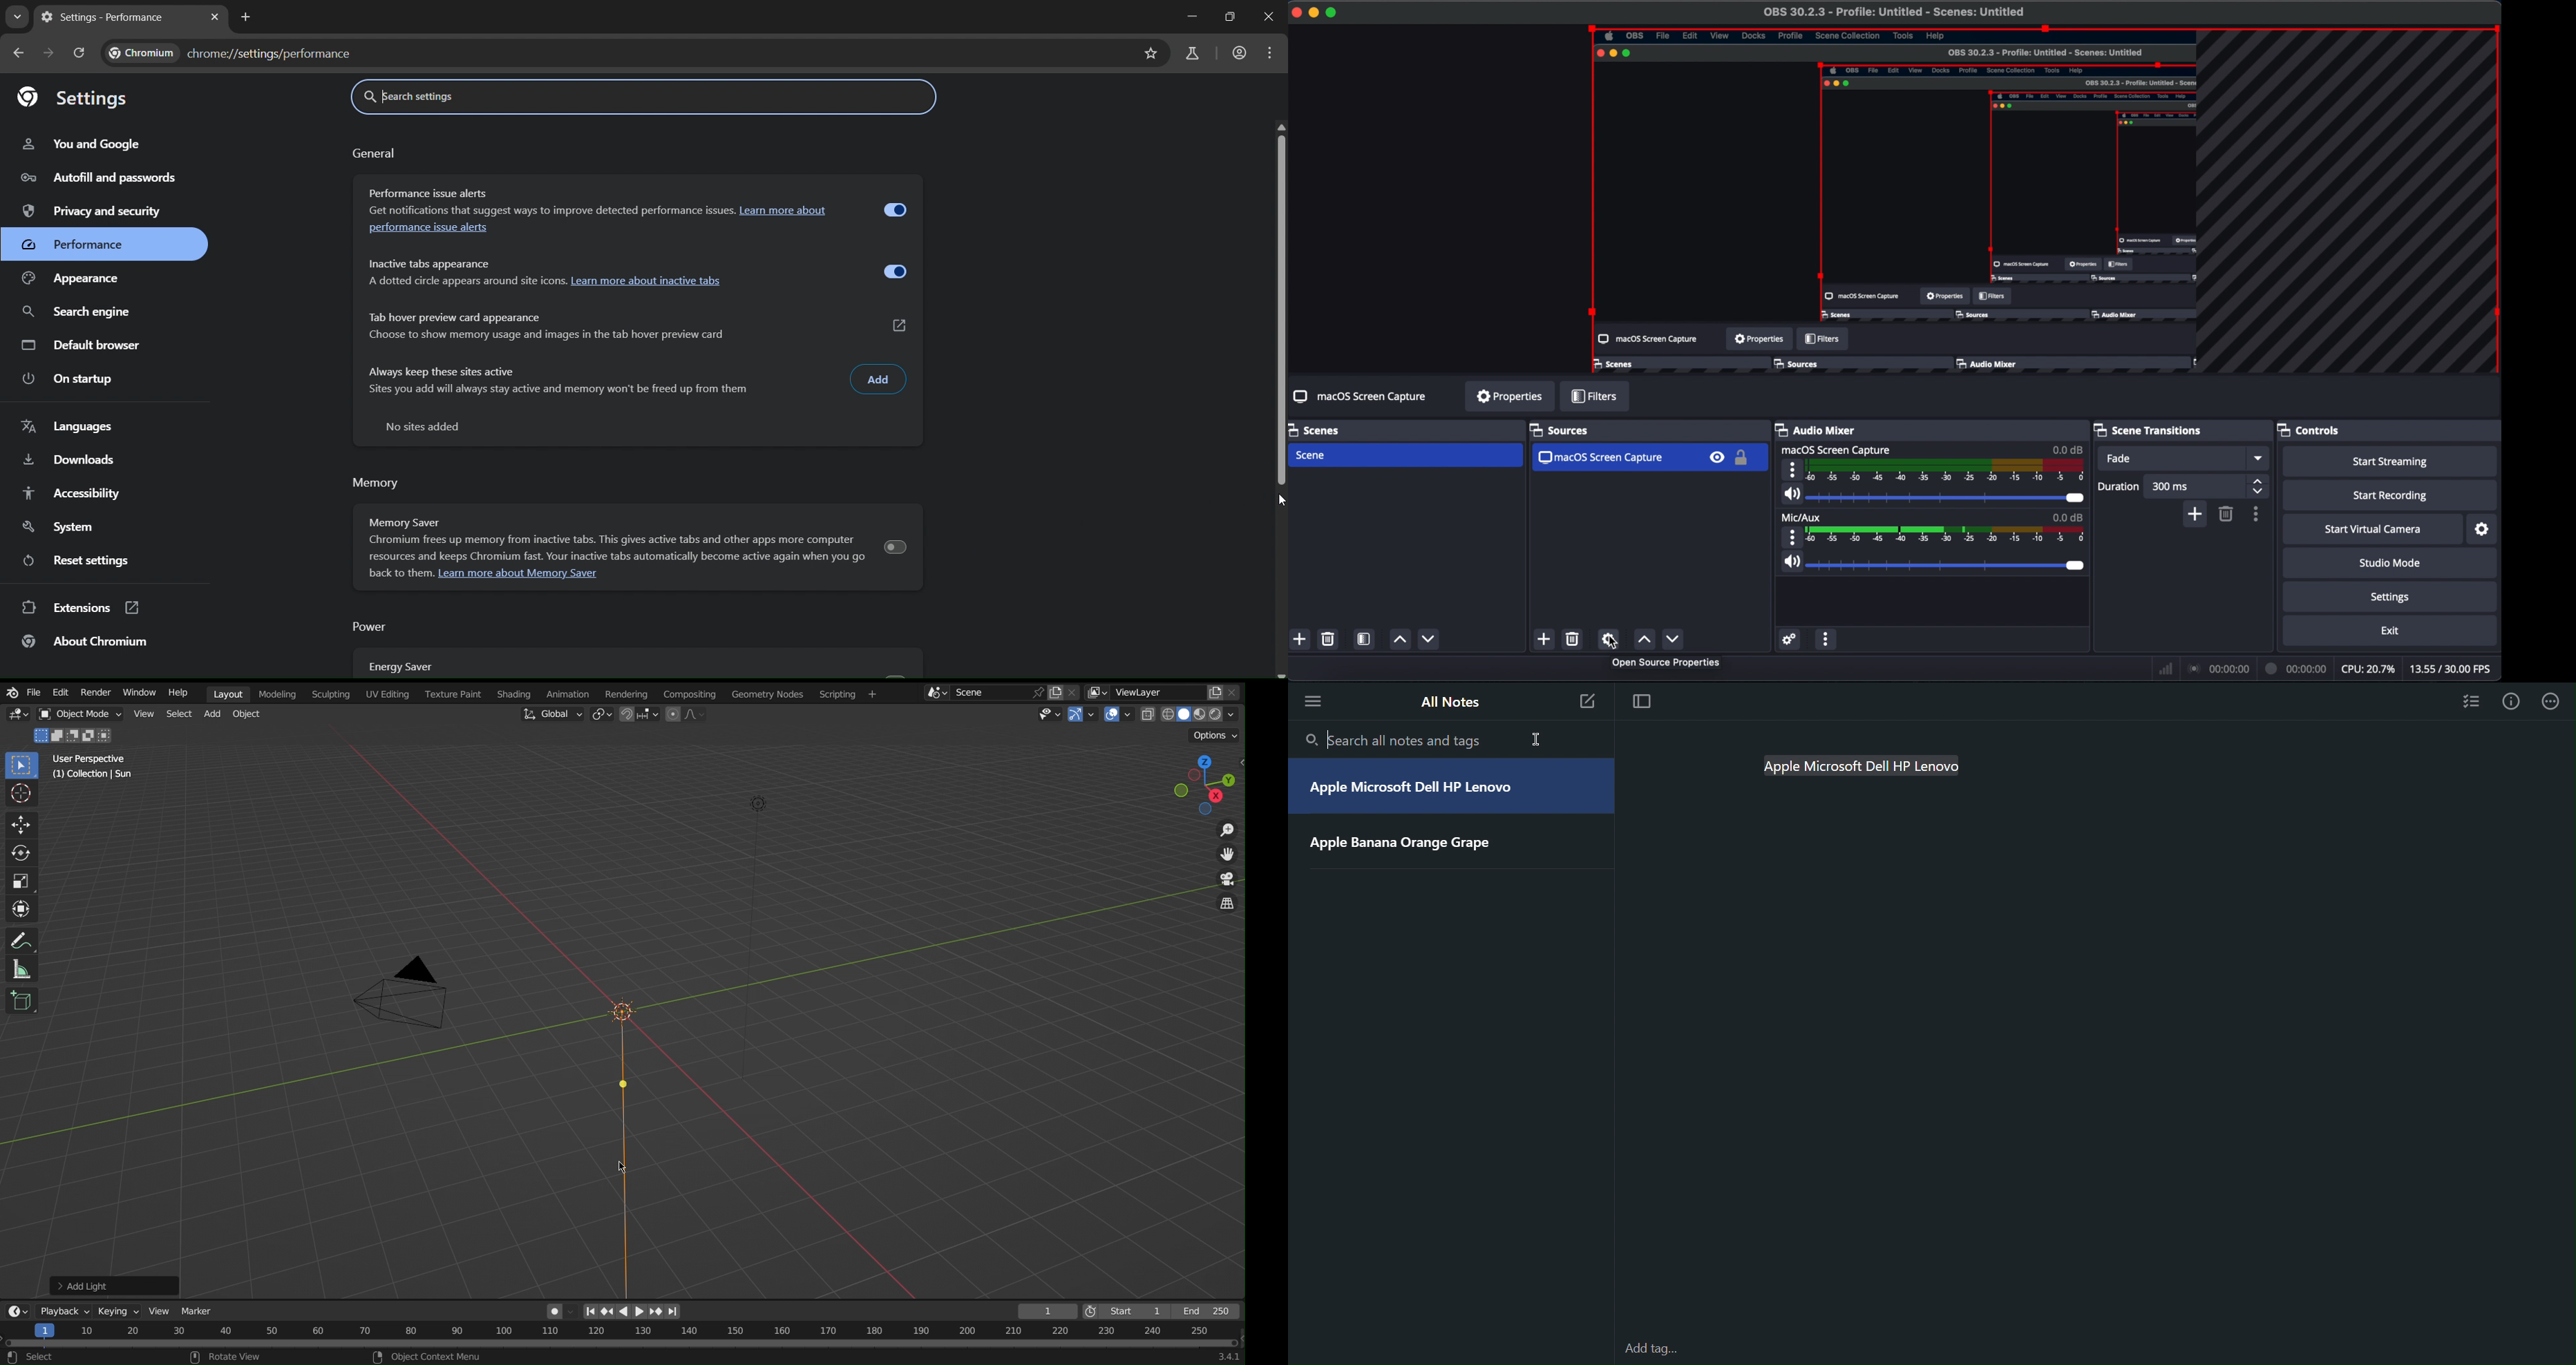  Describe the element at coordinates (900, 546) in the screenshot. I see `toggle memory saver` at that location.